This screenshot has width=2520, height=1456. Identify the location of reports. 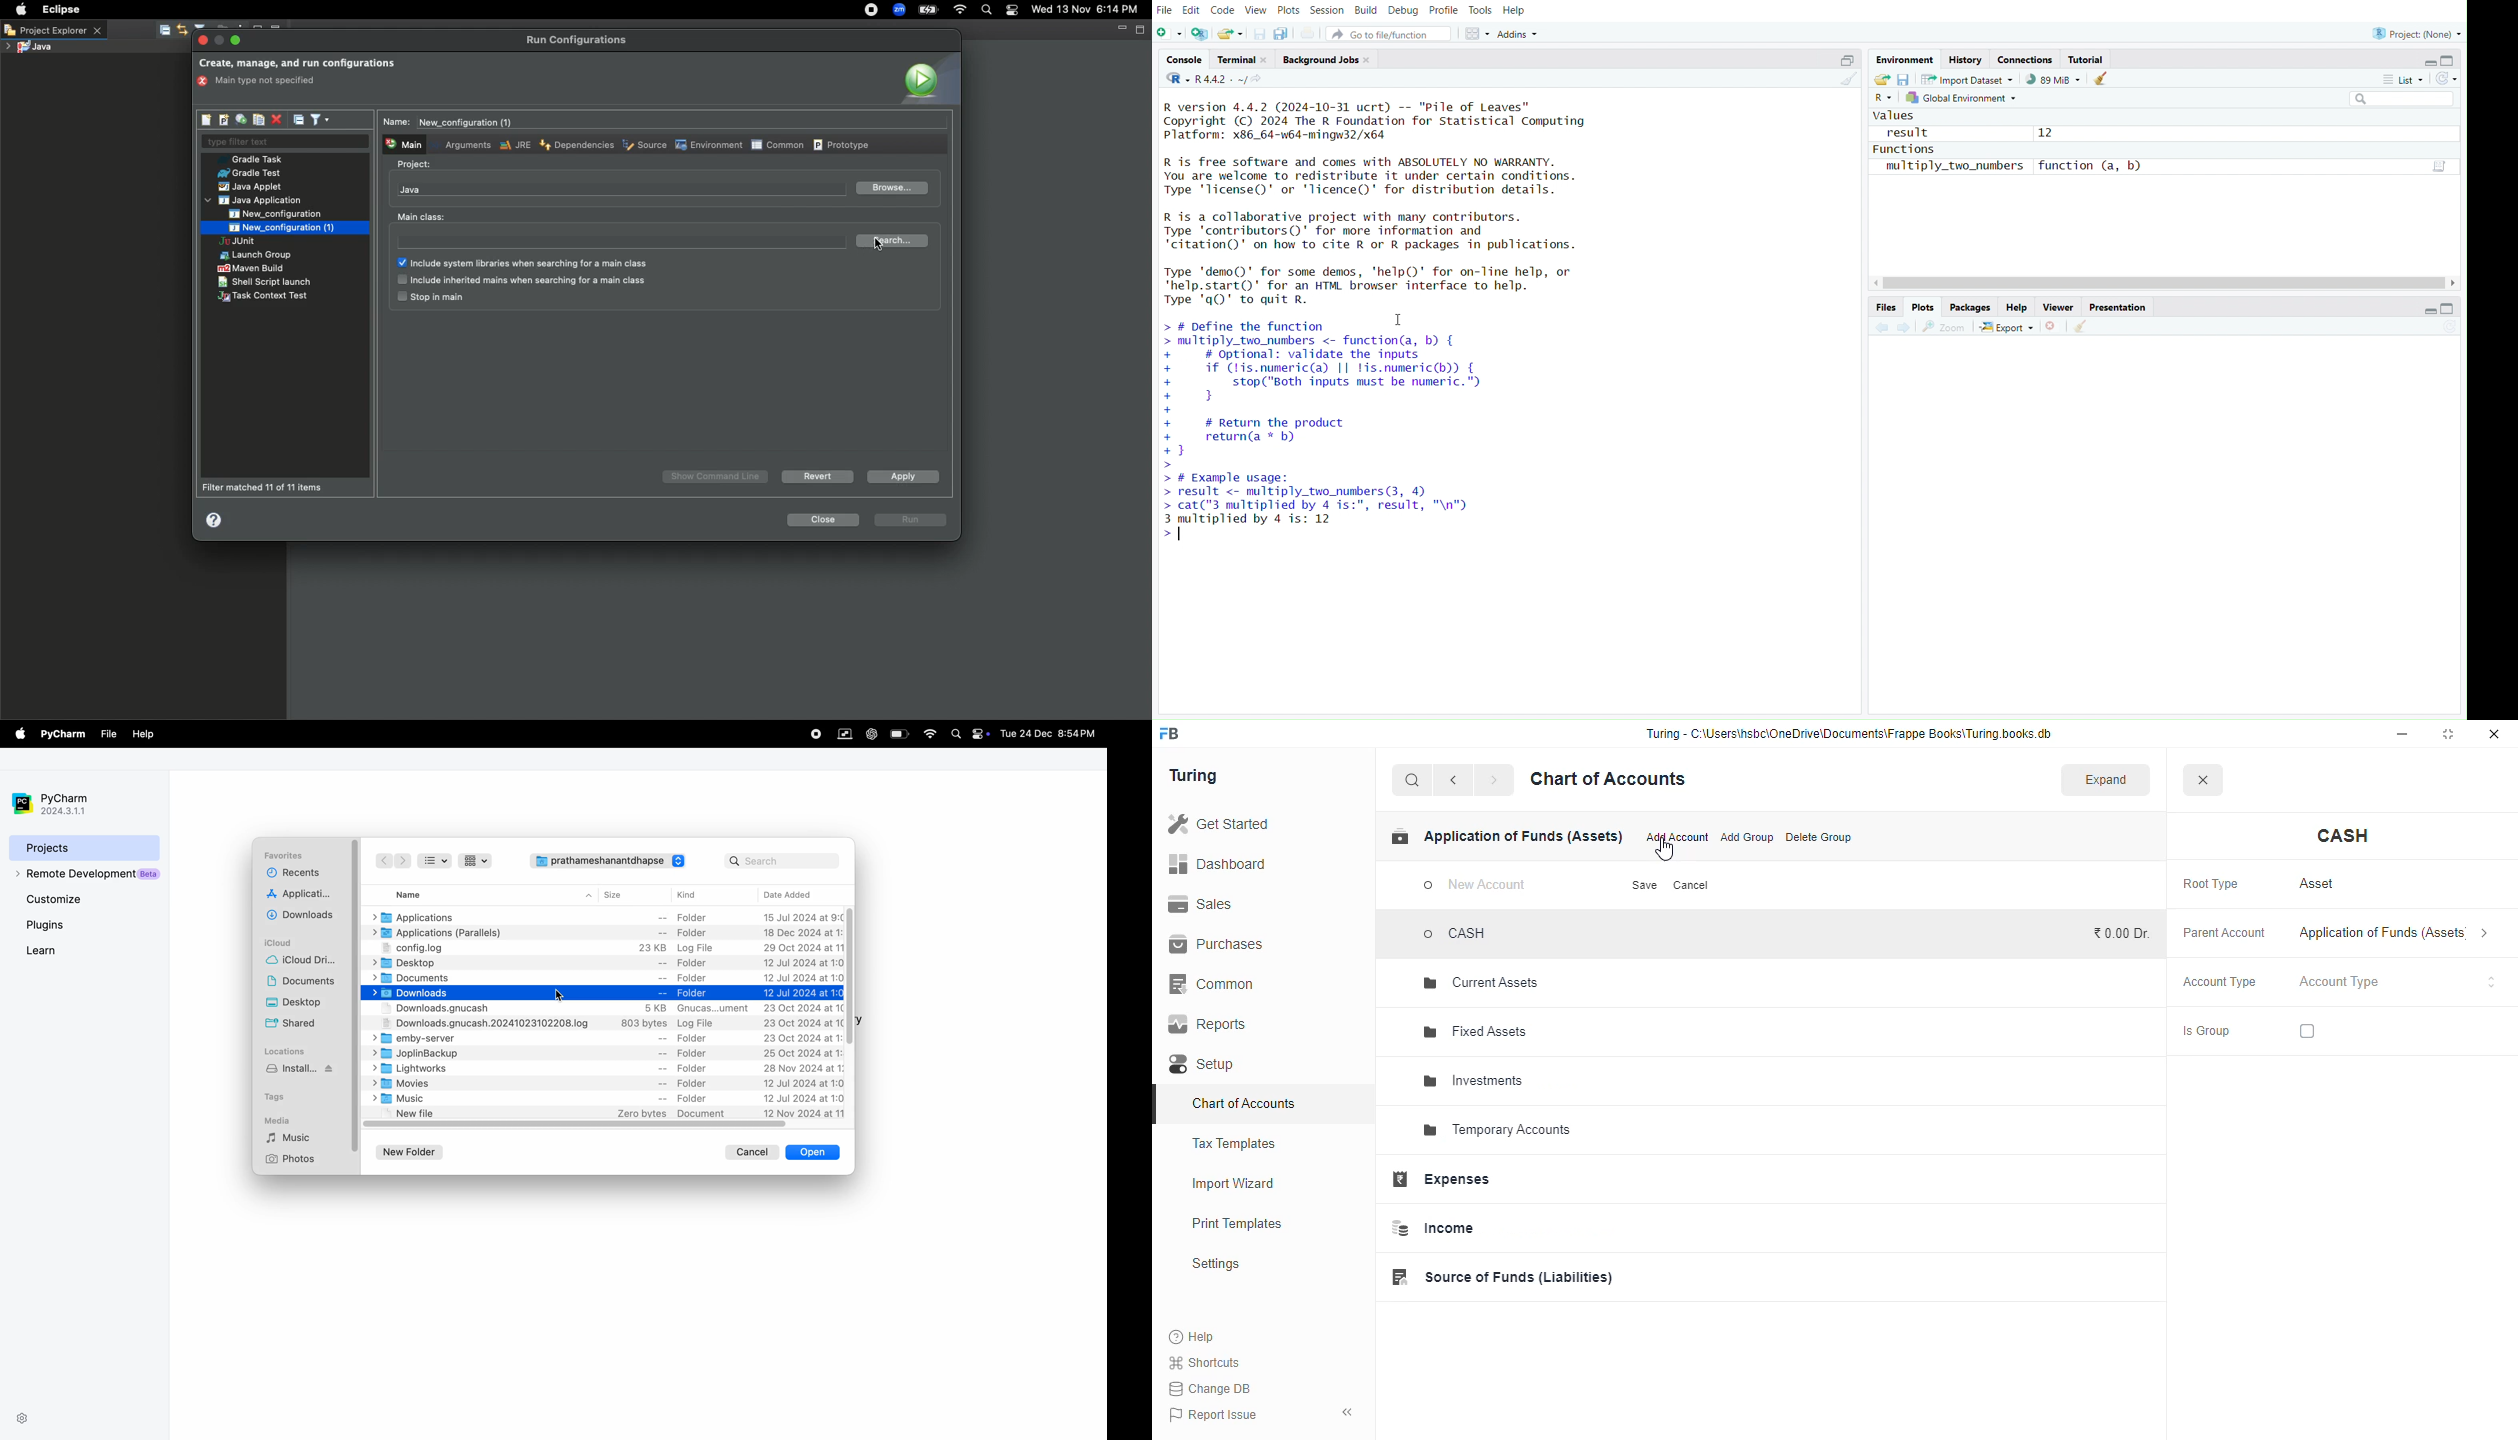
(1208, 1024).